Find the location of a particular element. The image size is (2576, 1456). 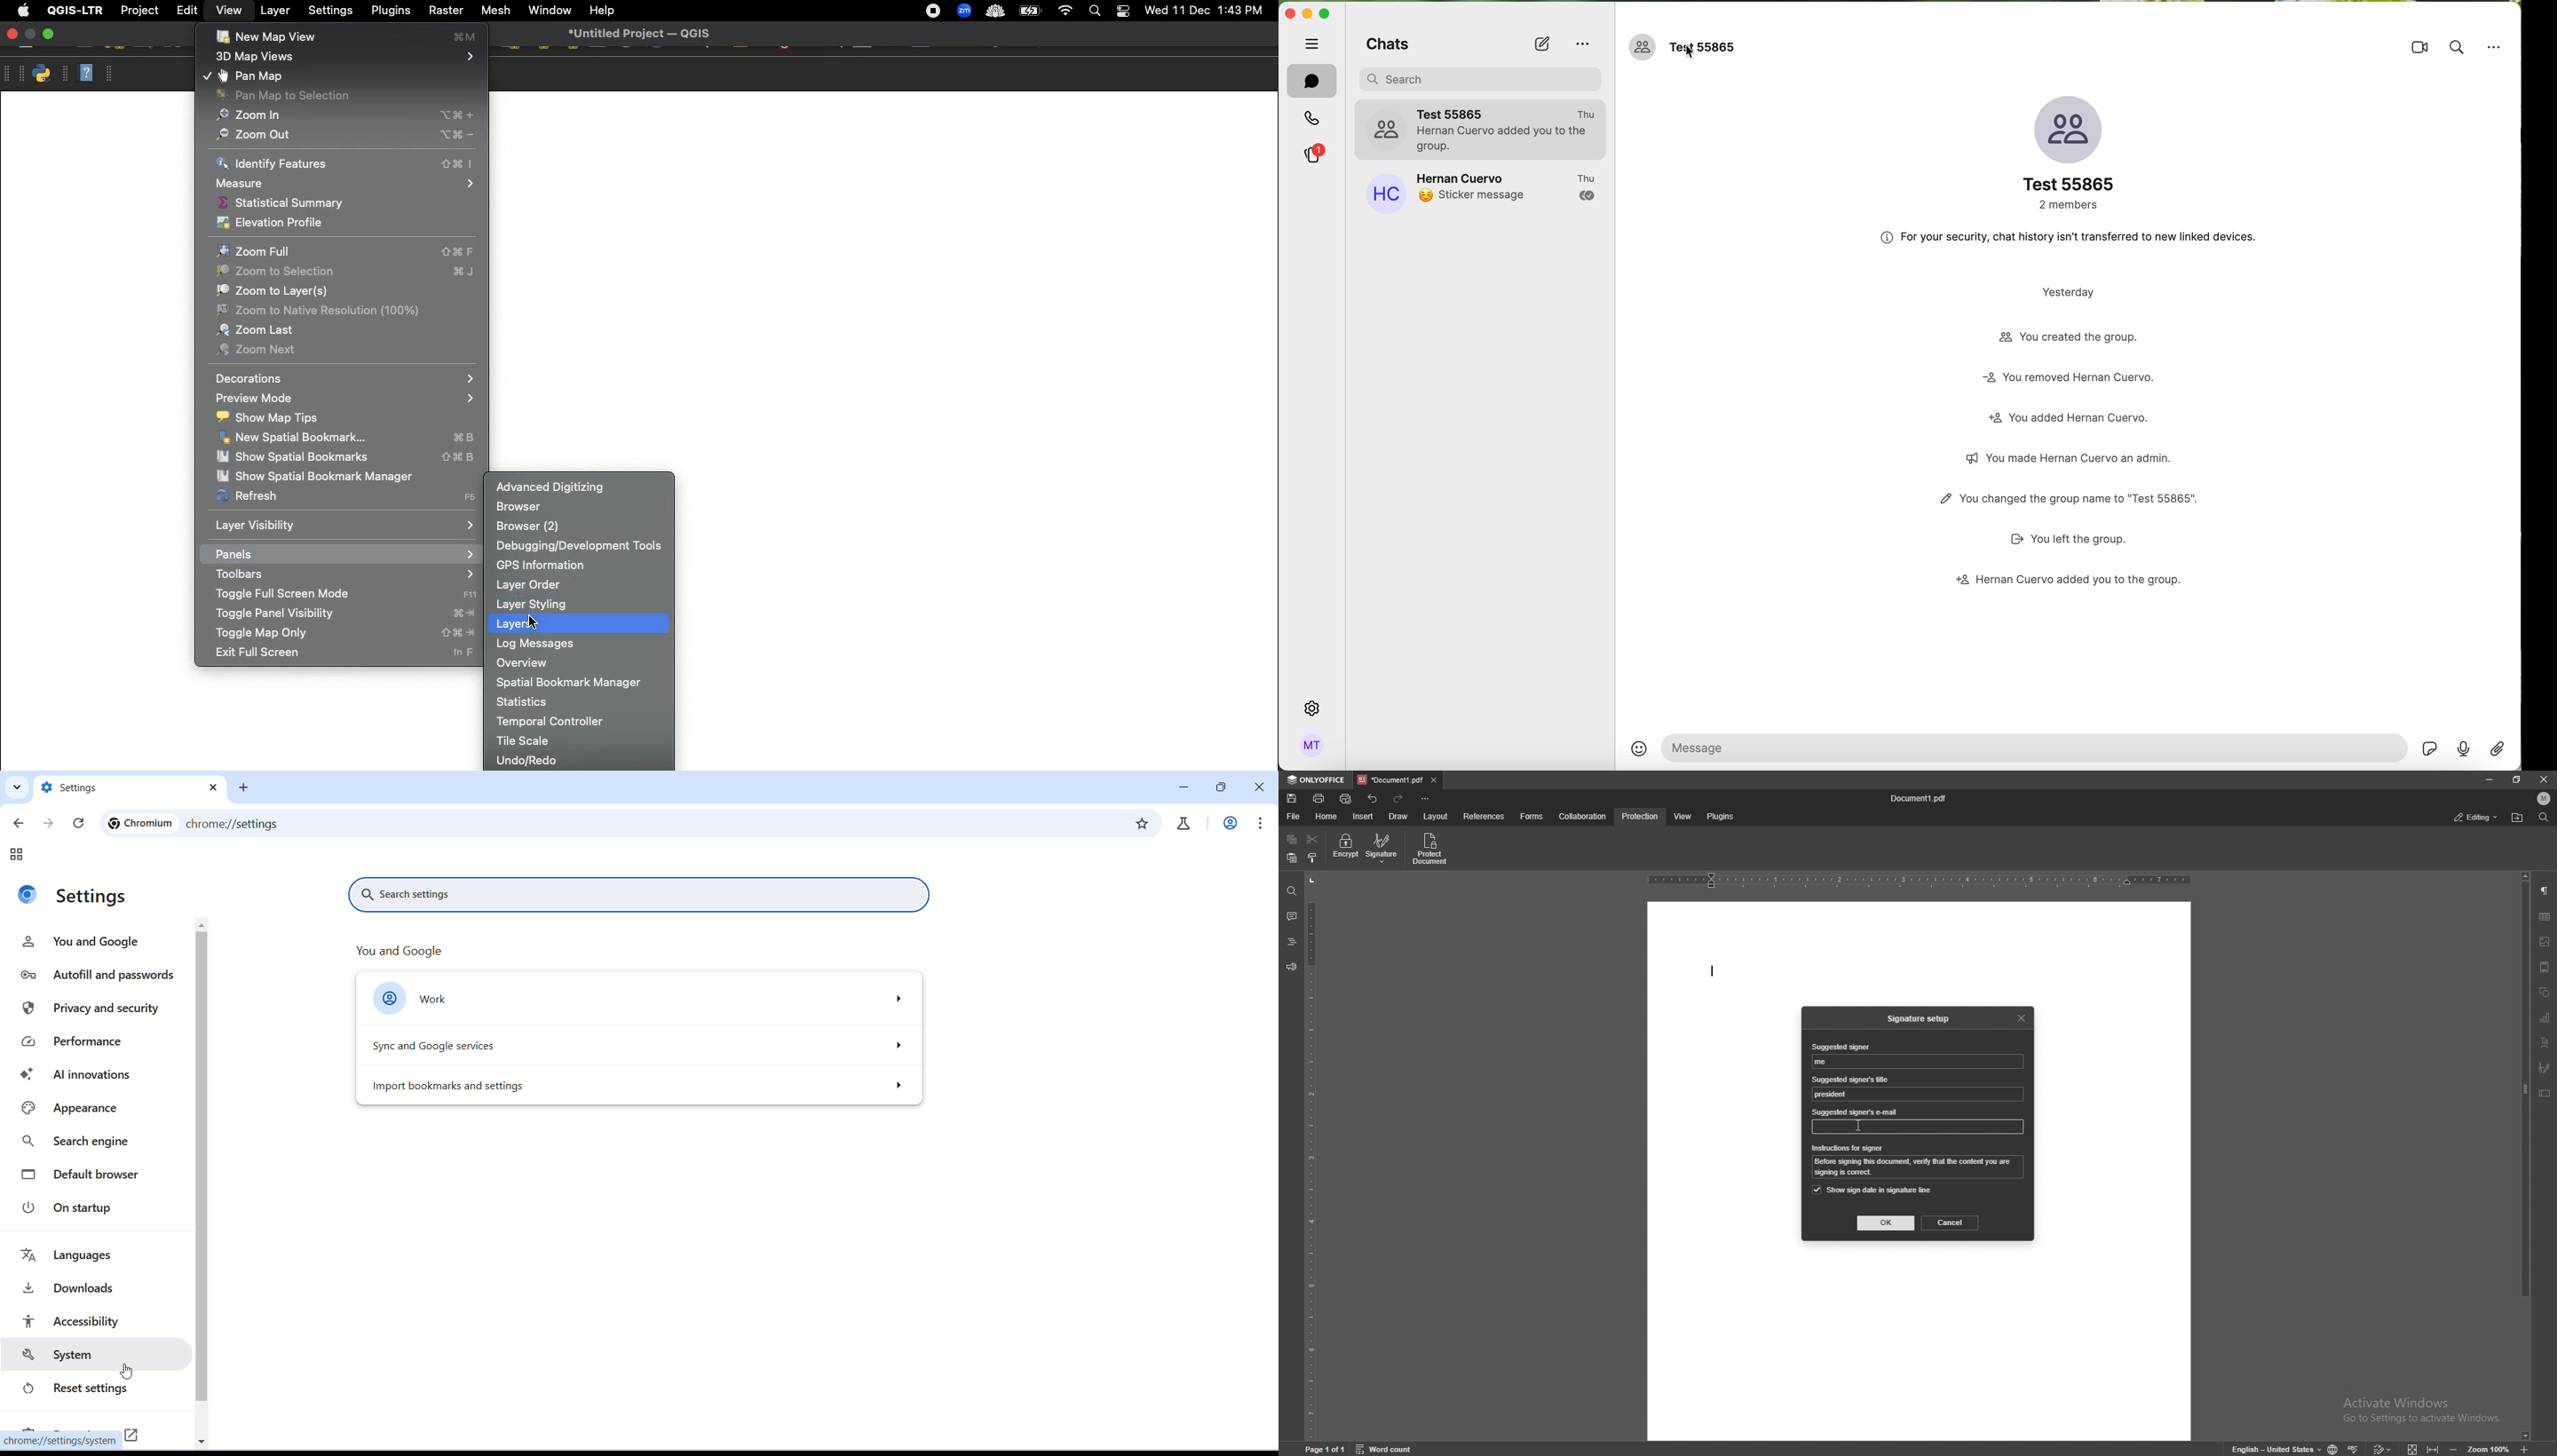

Log messages is located at coordinates (580, 644).